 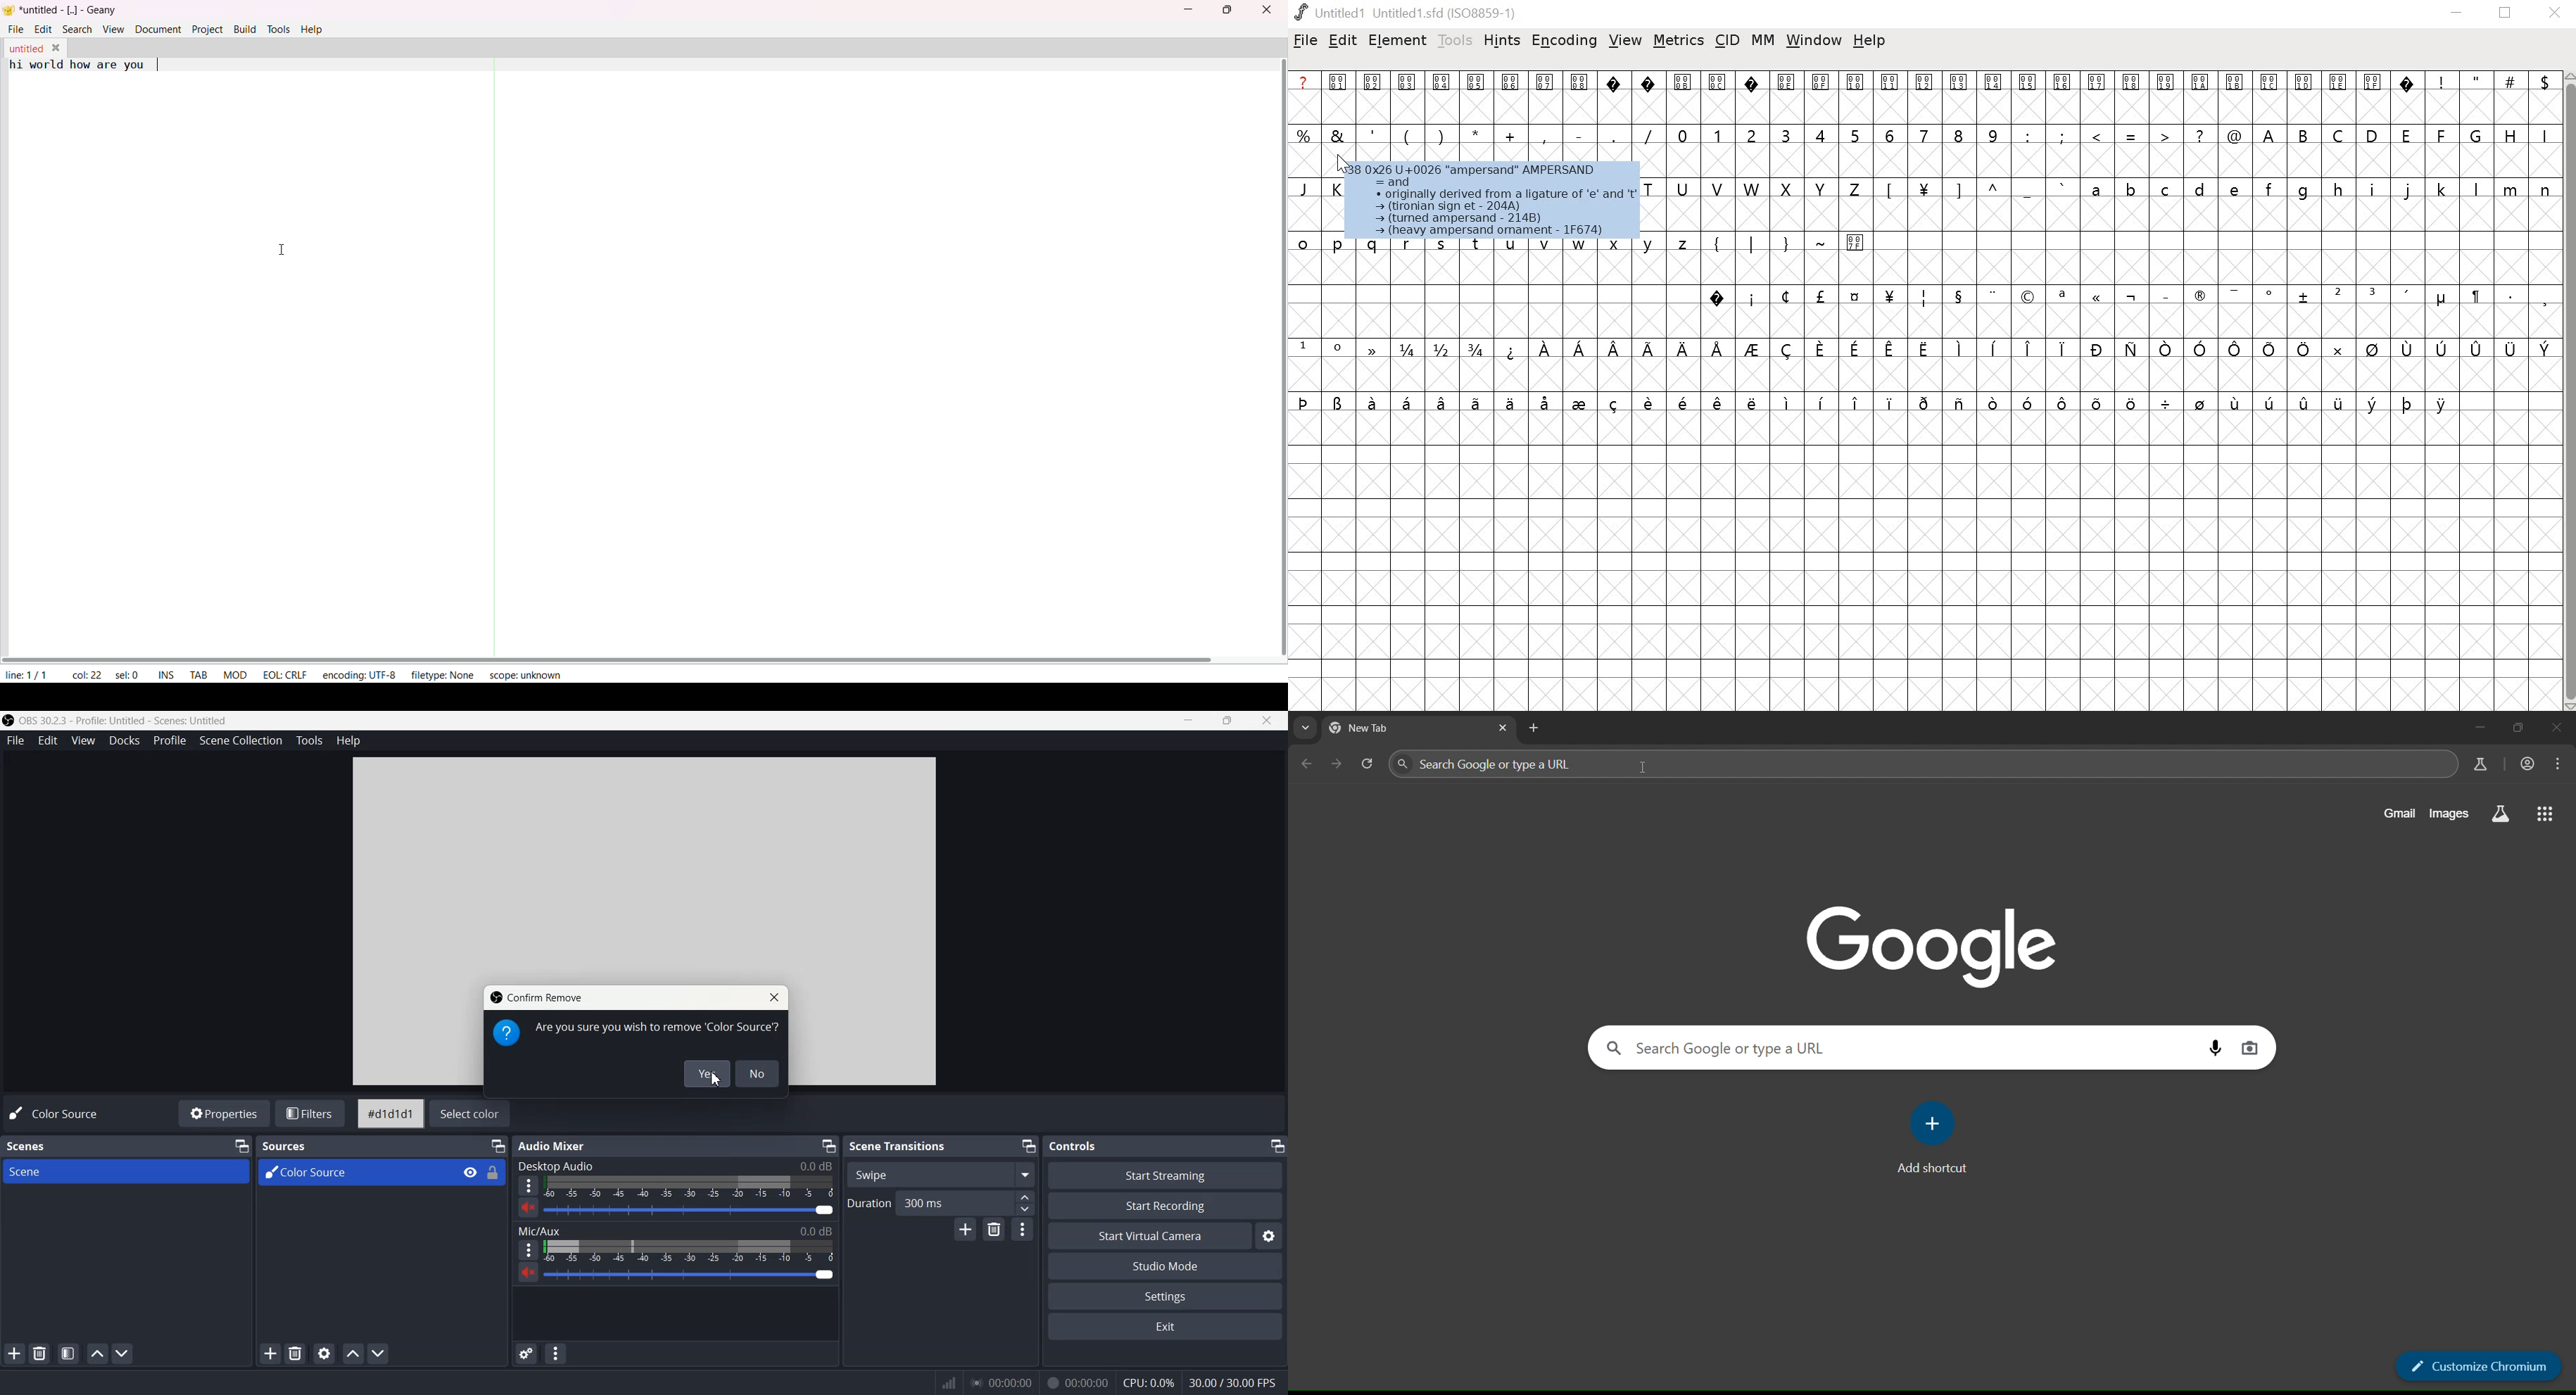 What do you see at coordinates (40, 1354) in the screenshot?
I see `Remove selected Scene` at bounding box center [40, 1354].